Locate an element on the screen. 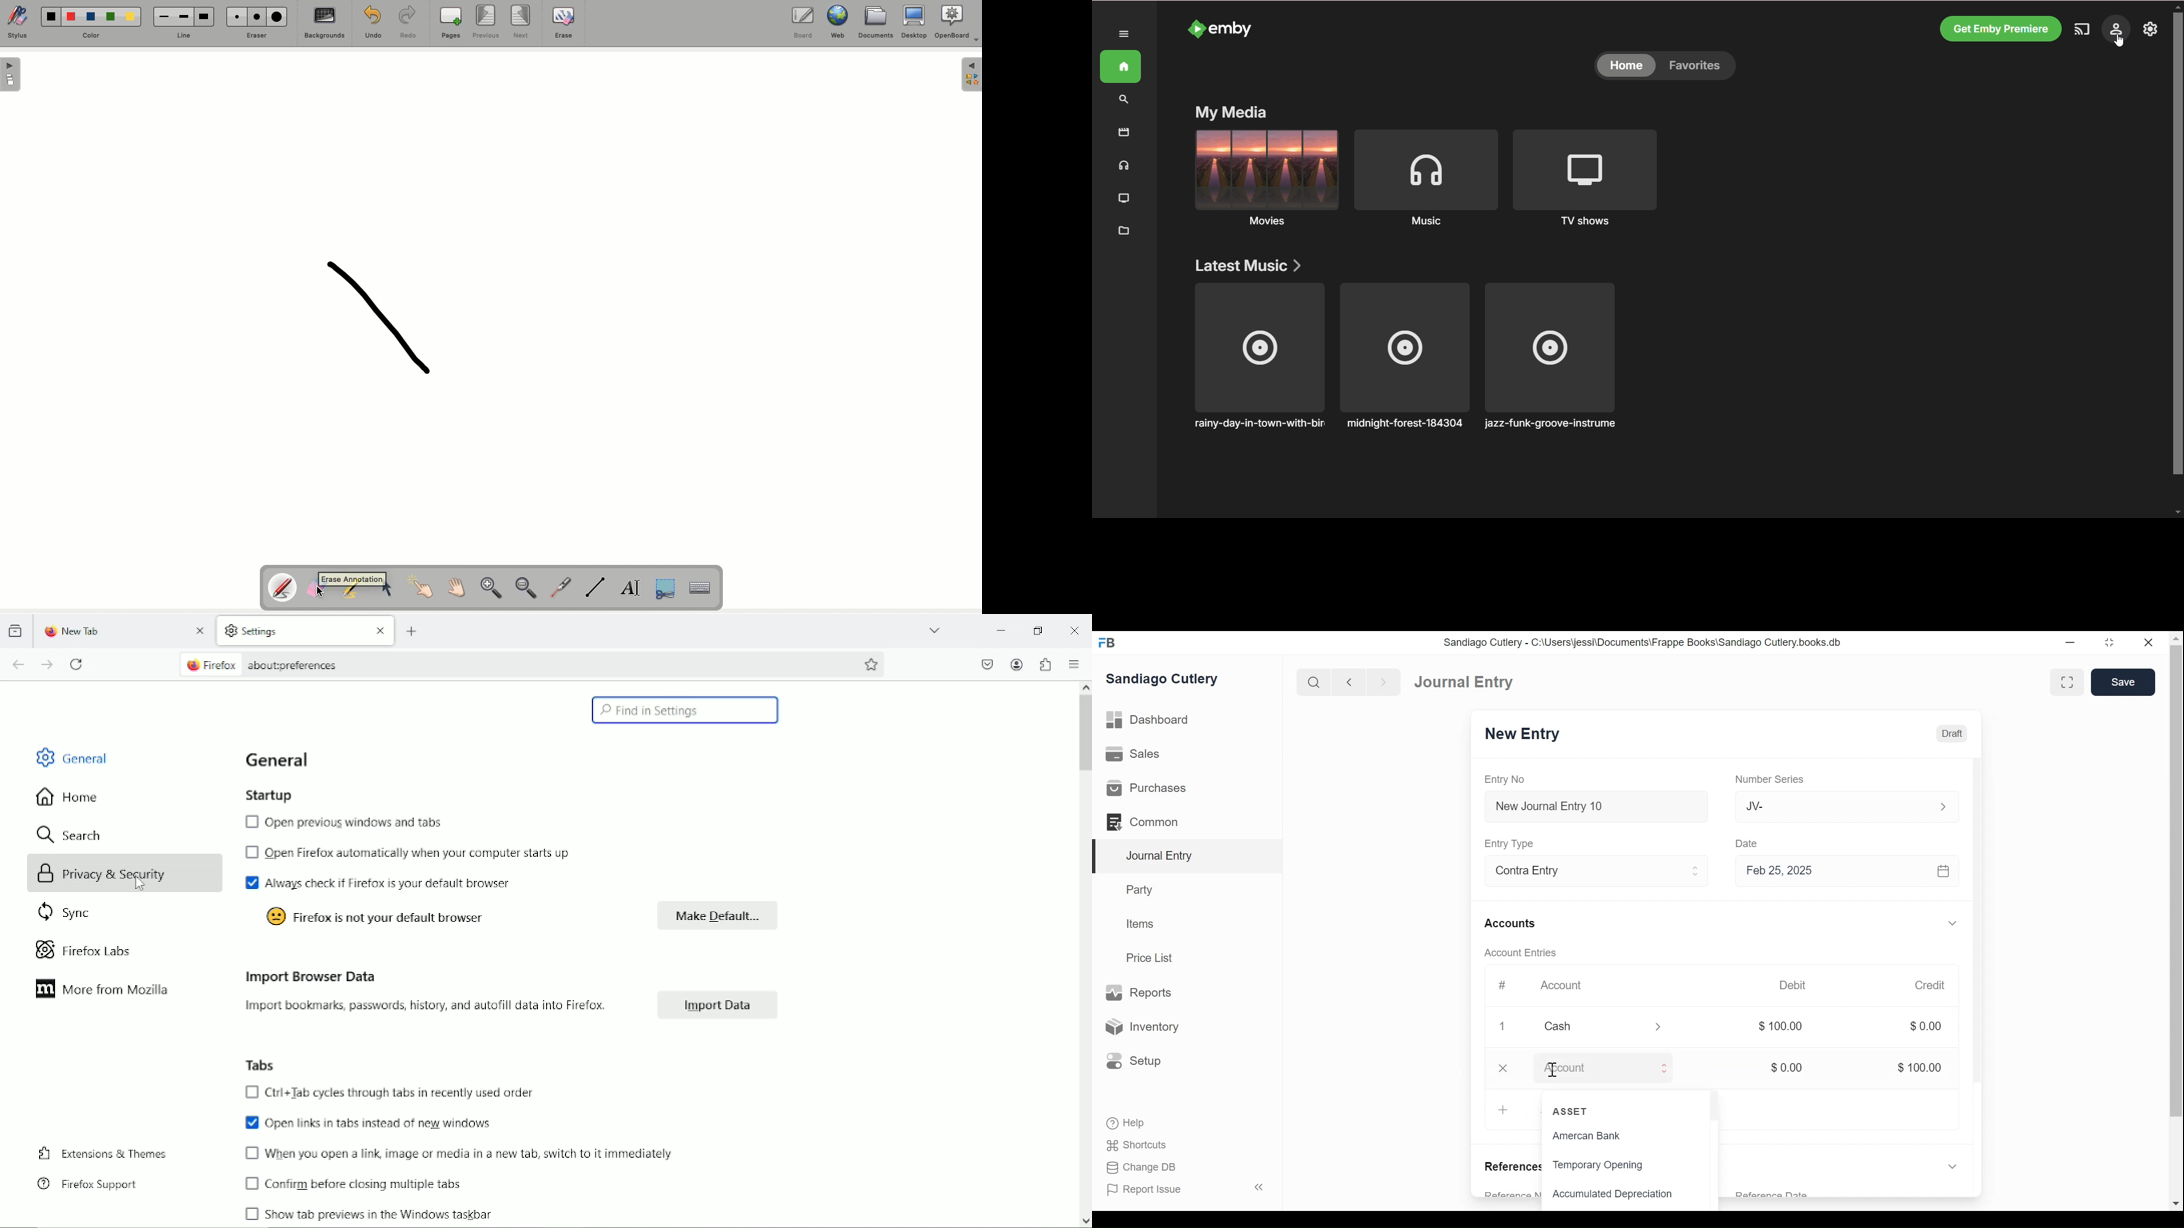 Image resolution: width=2184 pixels, height=1232 pixels. Redo is located at coordinates (409, 24).